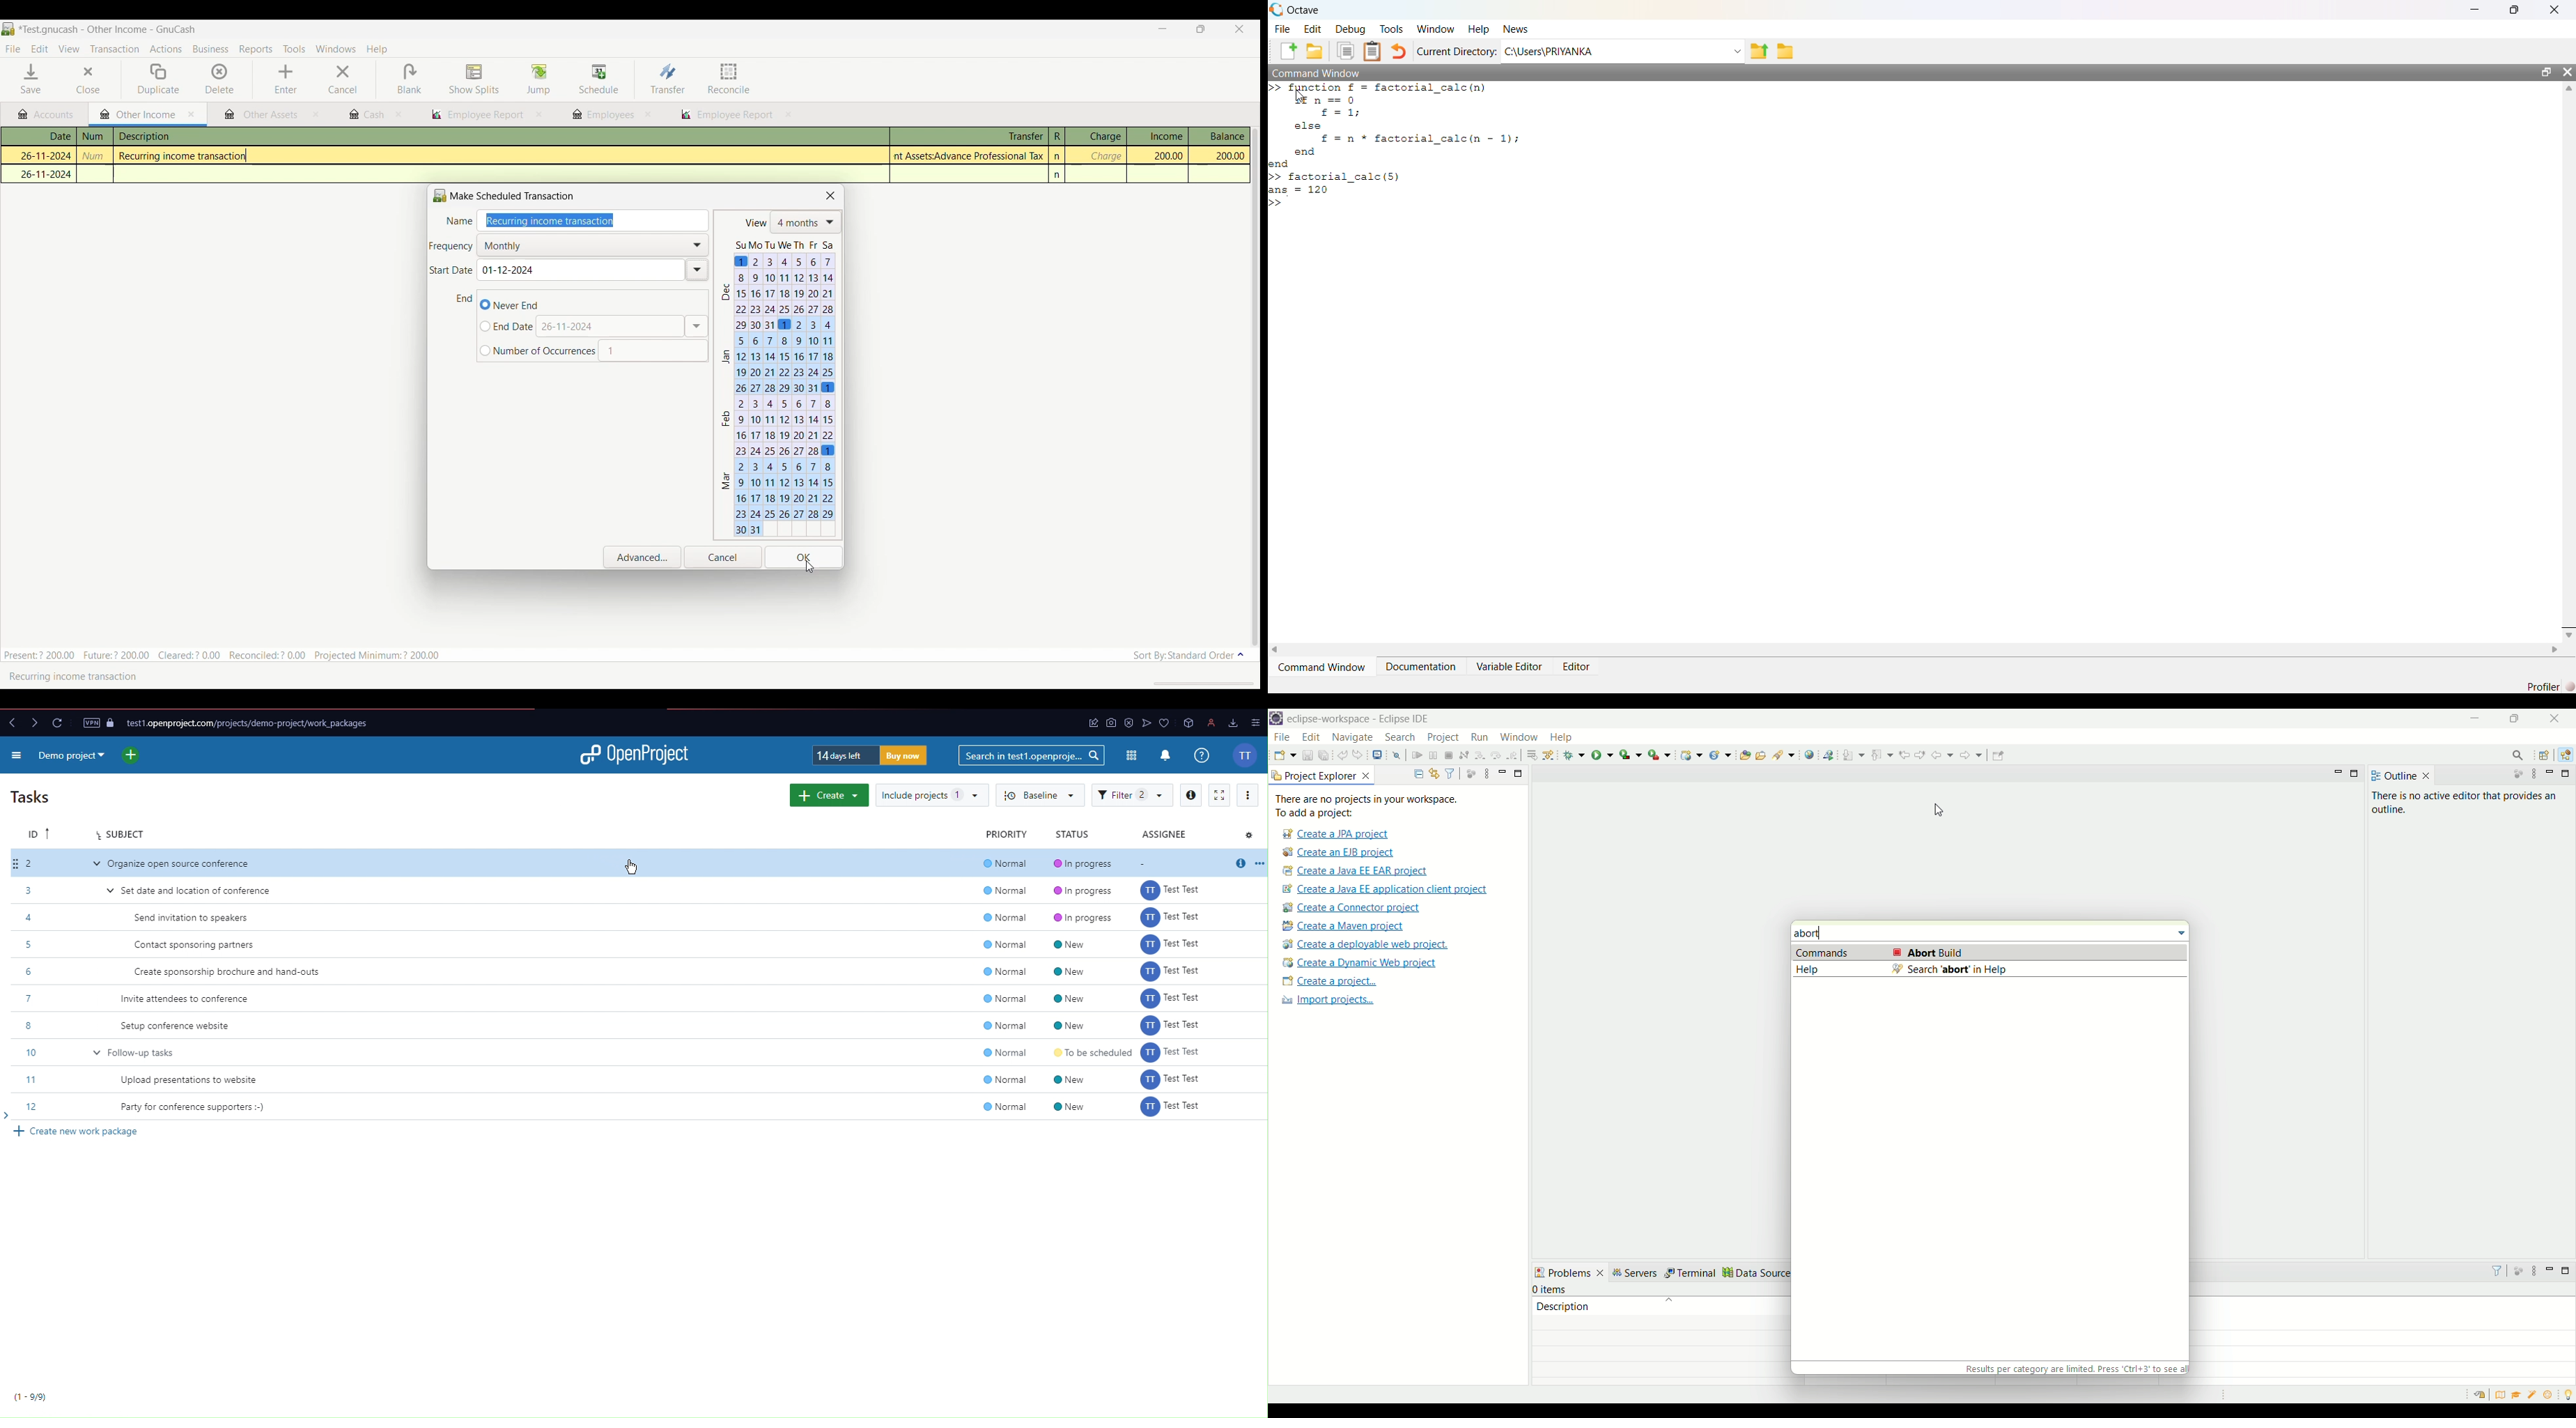  I want to click on tools, so click(1392, 30).